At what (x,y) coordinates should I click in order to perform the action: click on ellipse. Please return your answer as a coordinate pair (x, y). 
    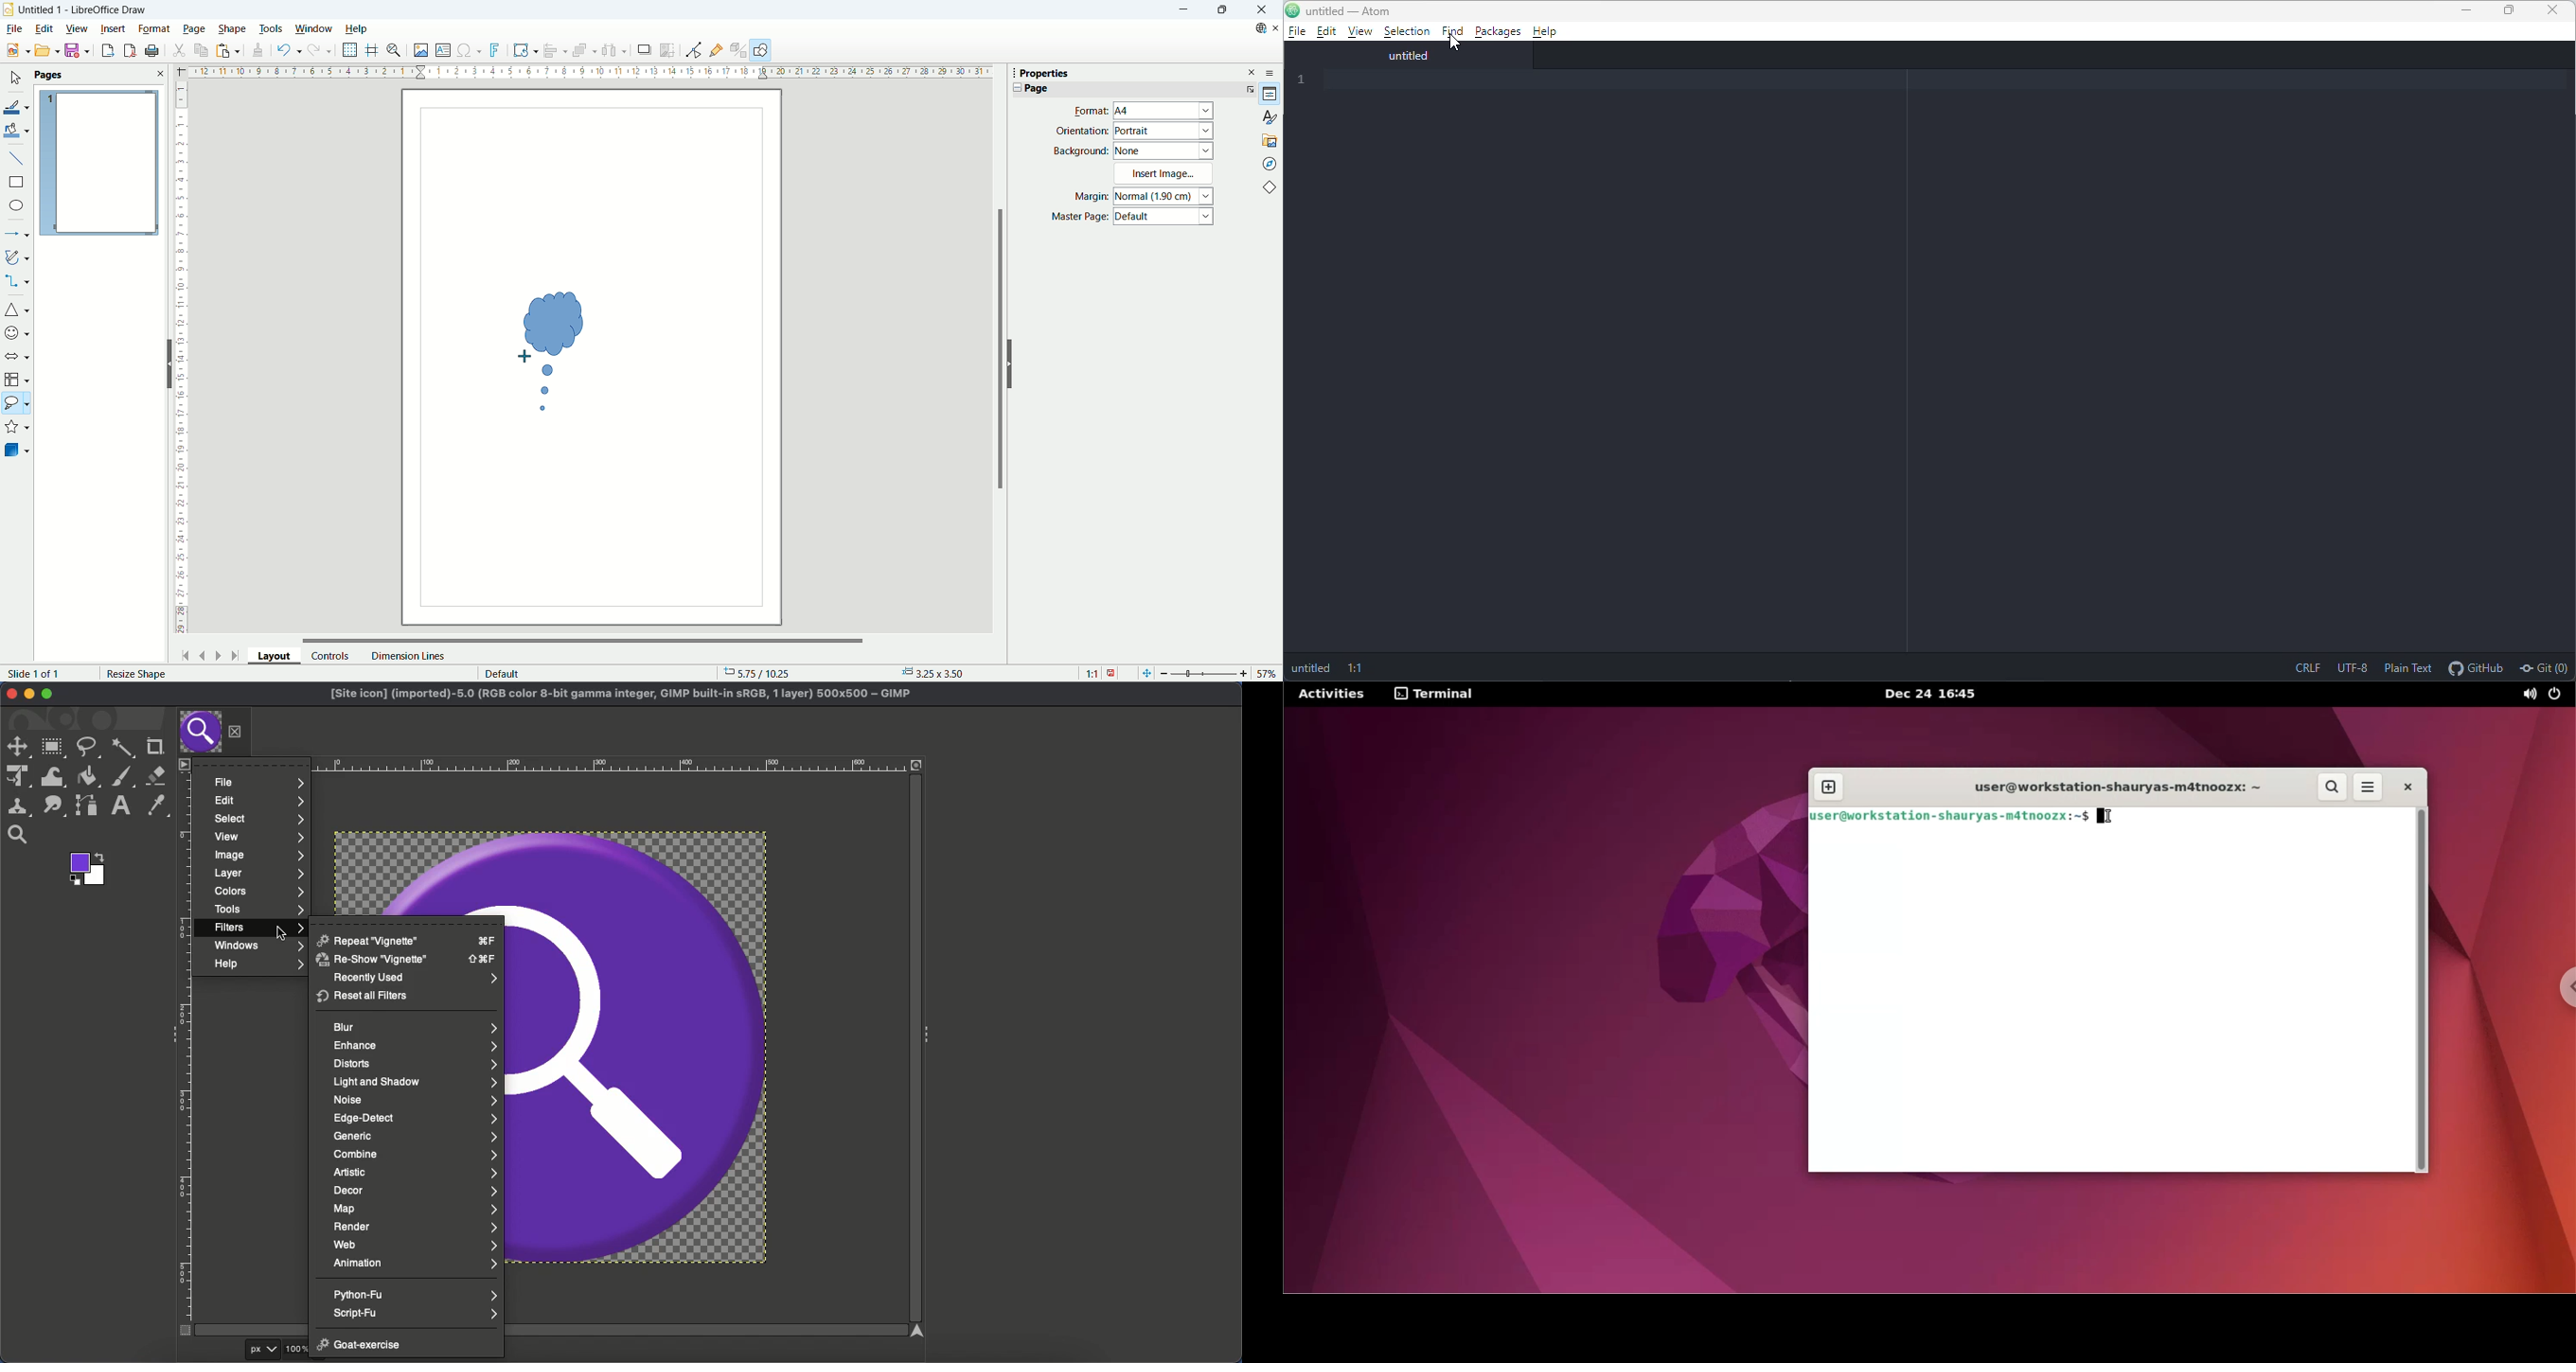
    Looking at the image, I should click on (17, 206).